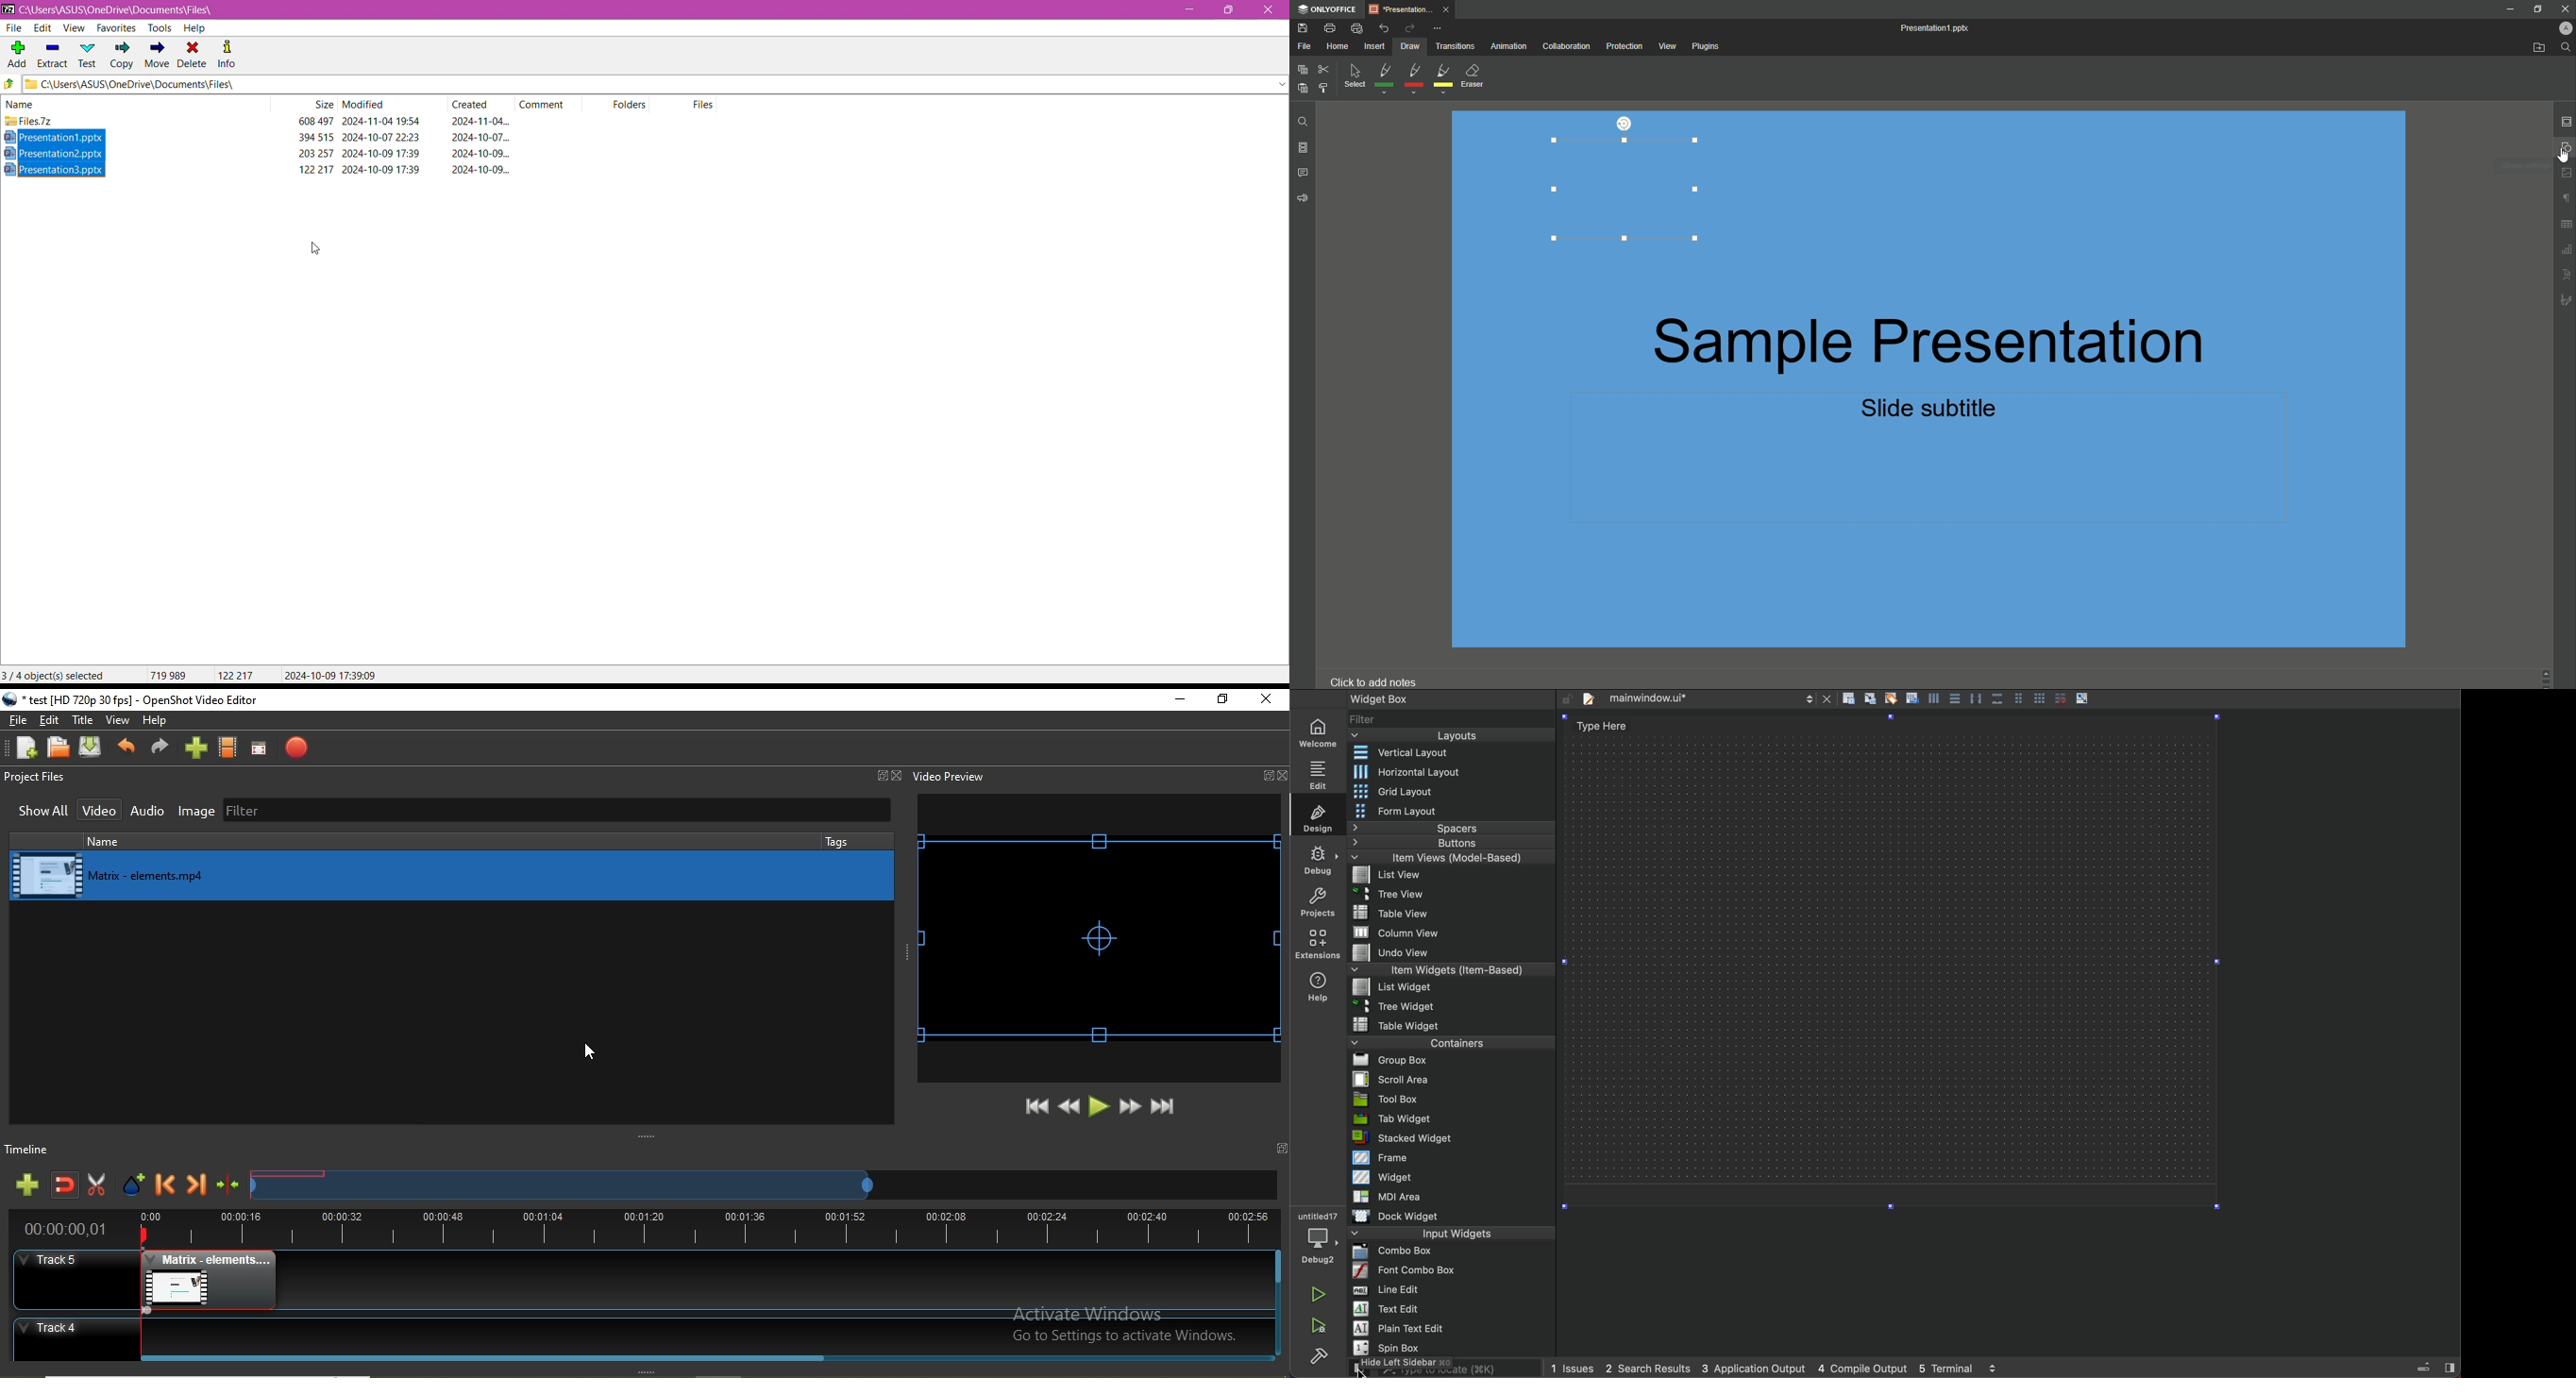 Image resolution: width=2576 pixels, height=1400 pixels. What do you see at coordinates (1384, 26) in the screenshot?
I see `Undo` at bounding box center [1384, 26].